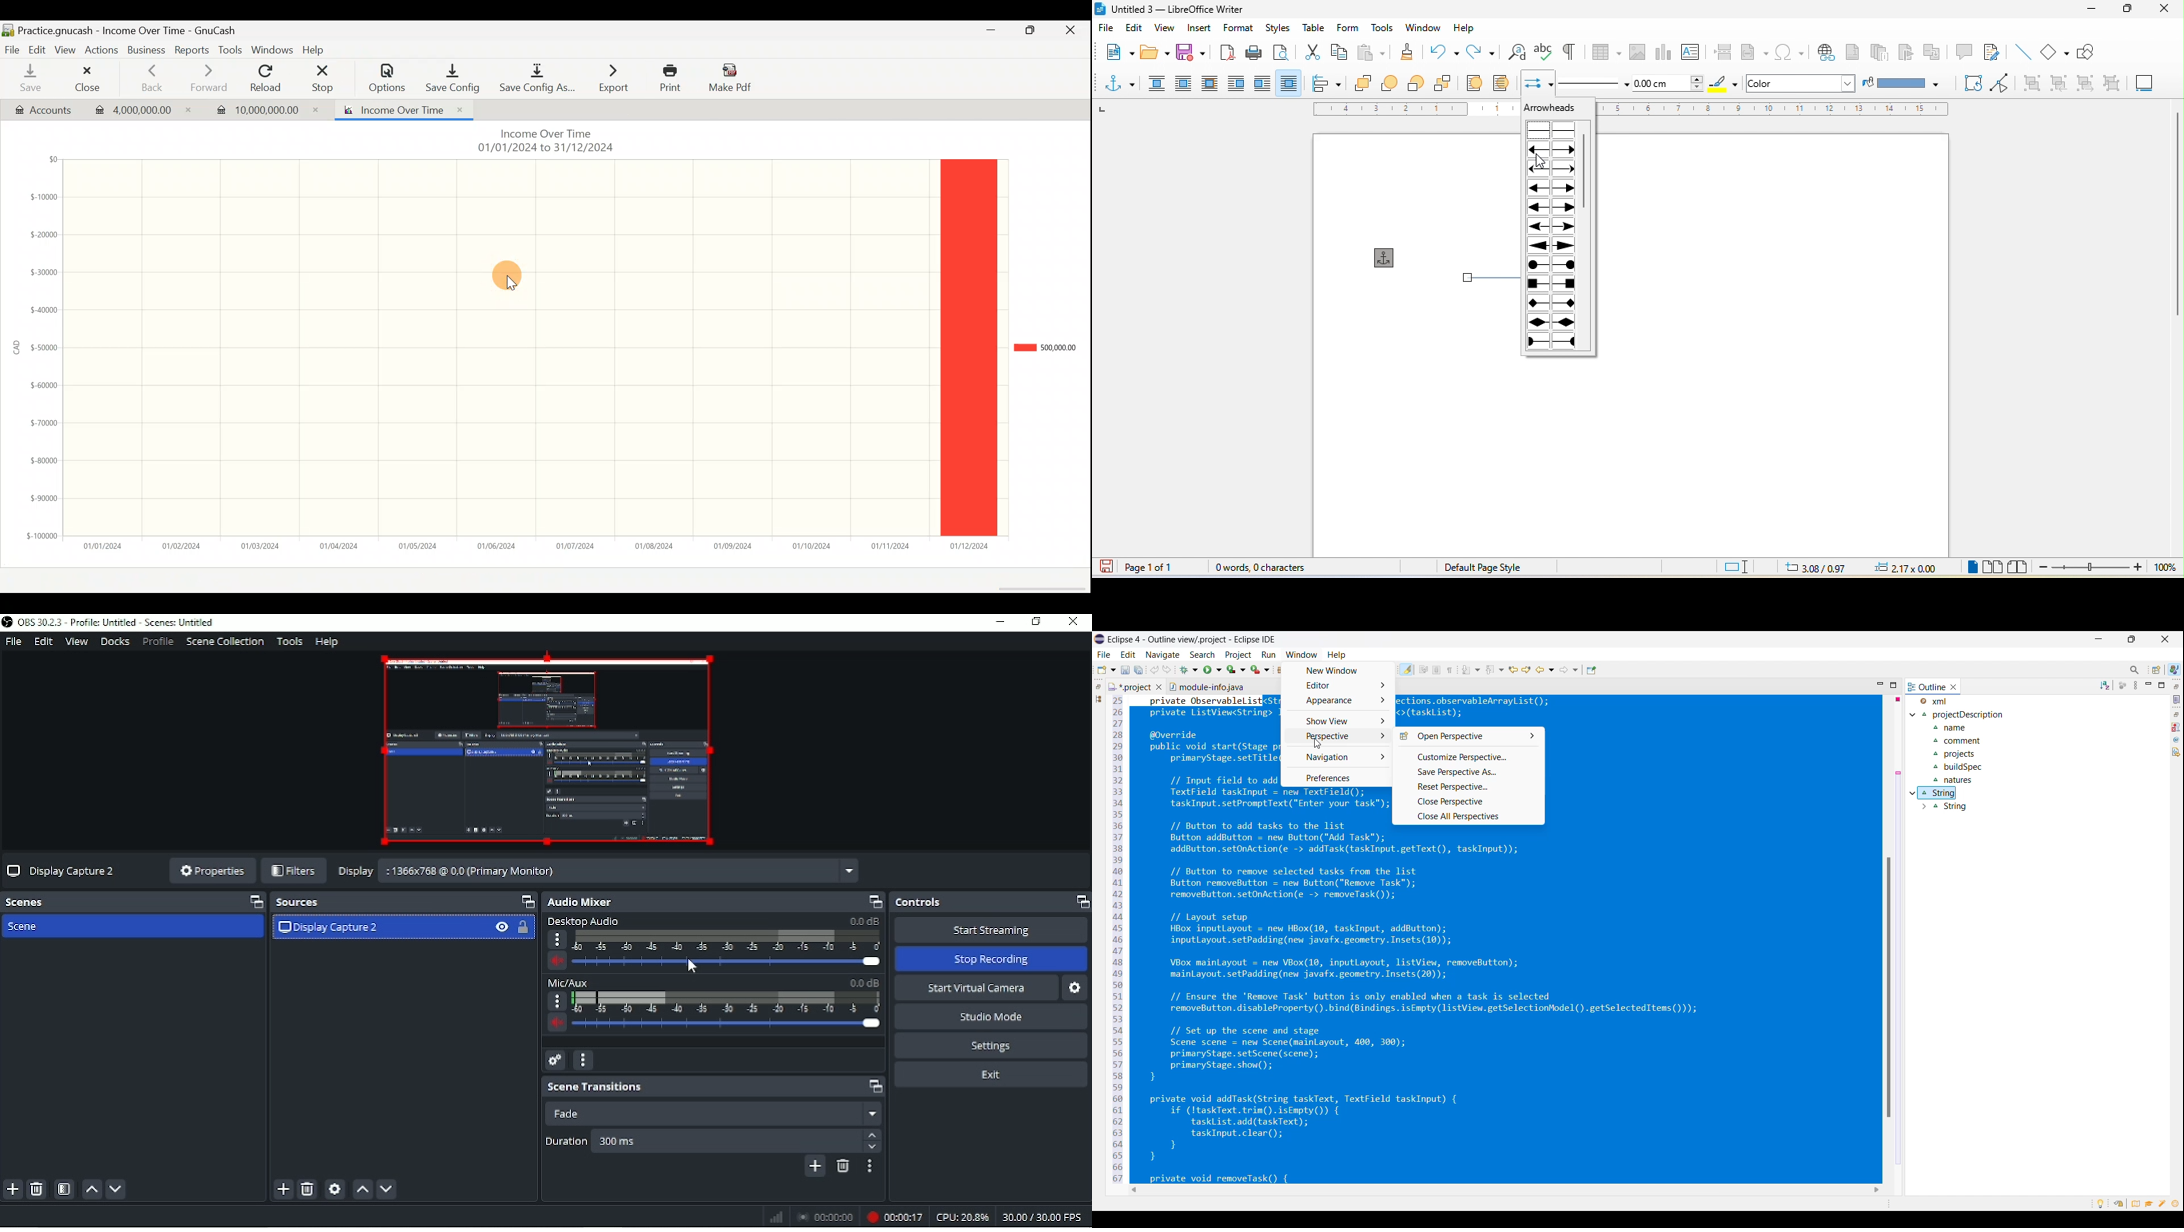 Image resolution: width=2184 pixels, height=1232 pixels. I want to click on after, so click(1261, 82).